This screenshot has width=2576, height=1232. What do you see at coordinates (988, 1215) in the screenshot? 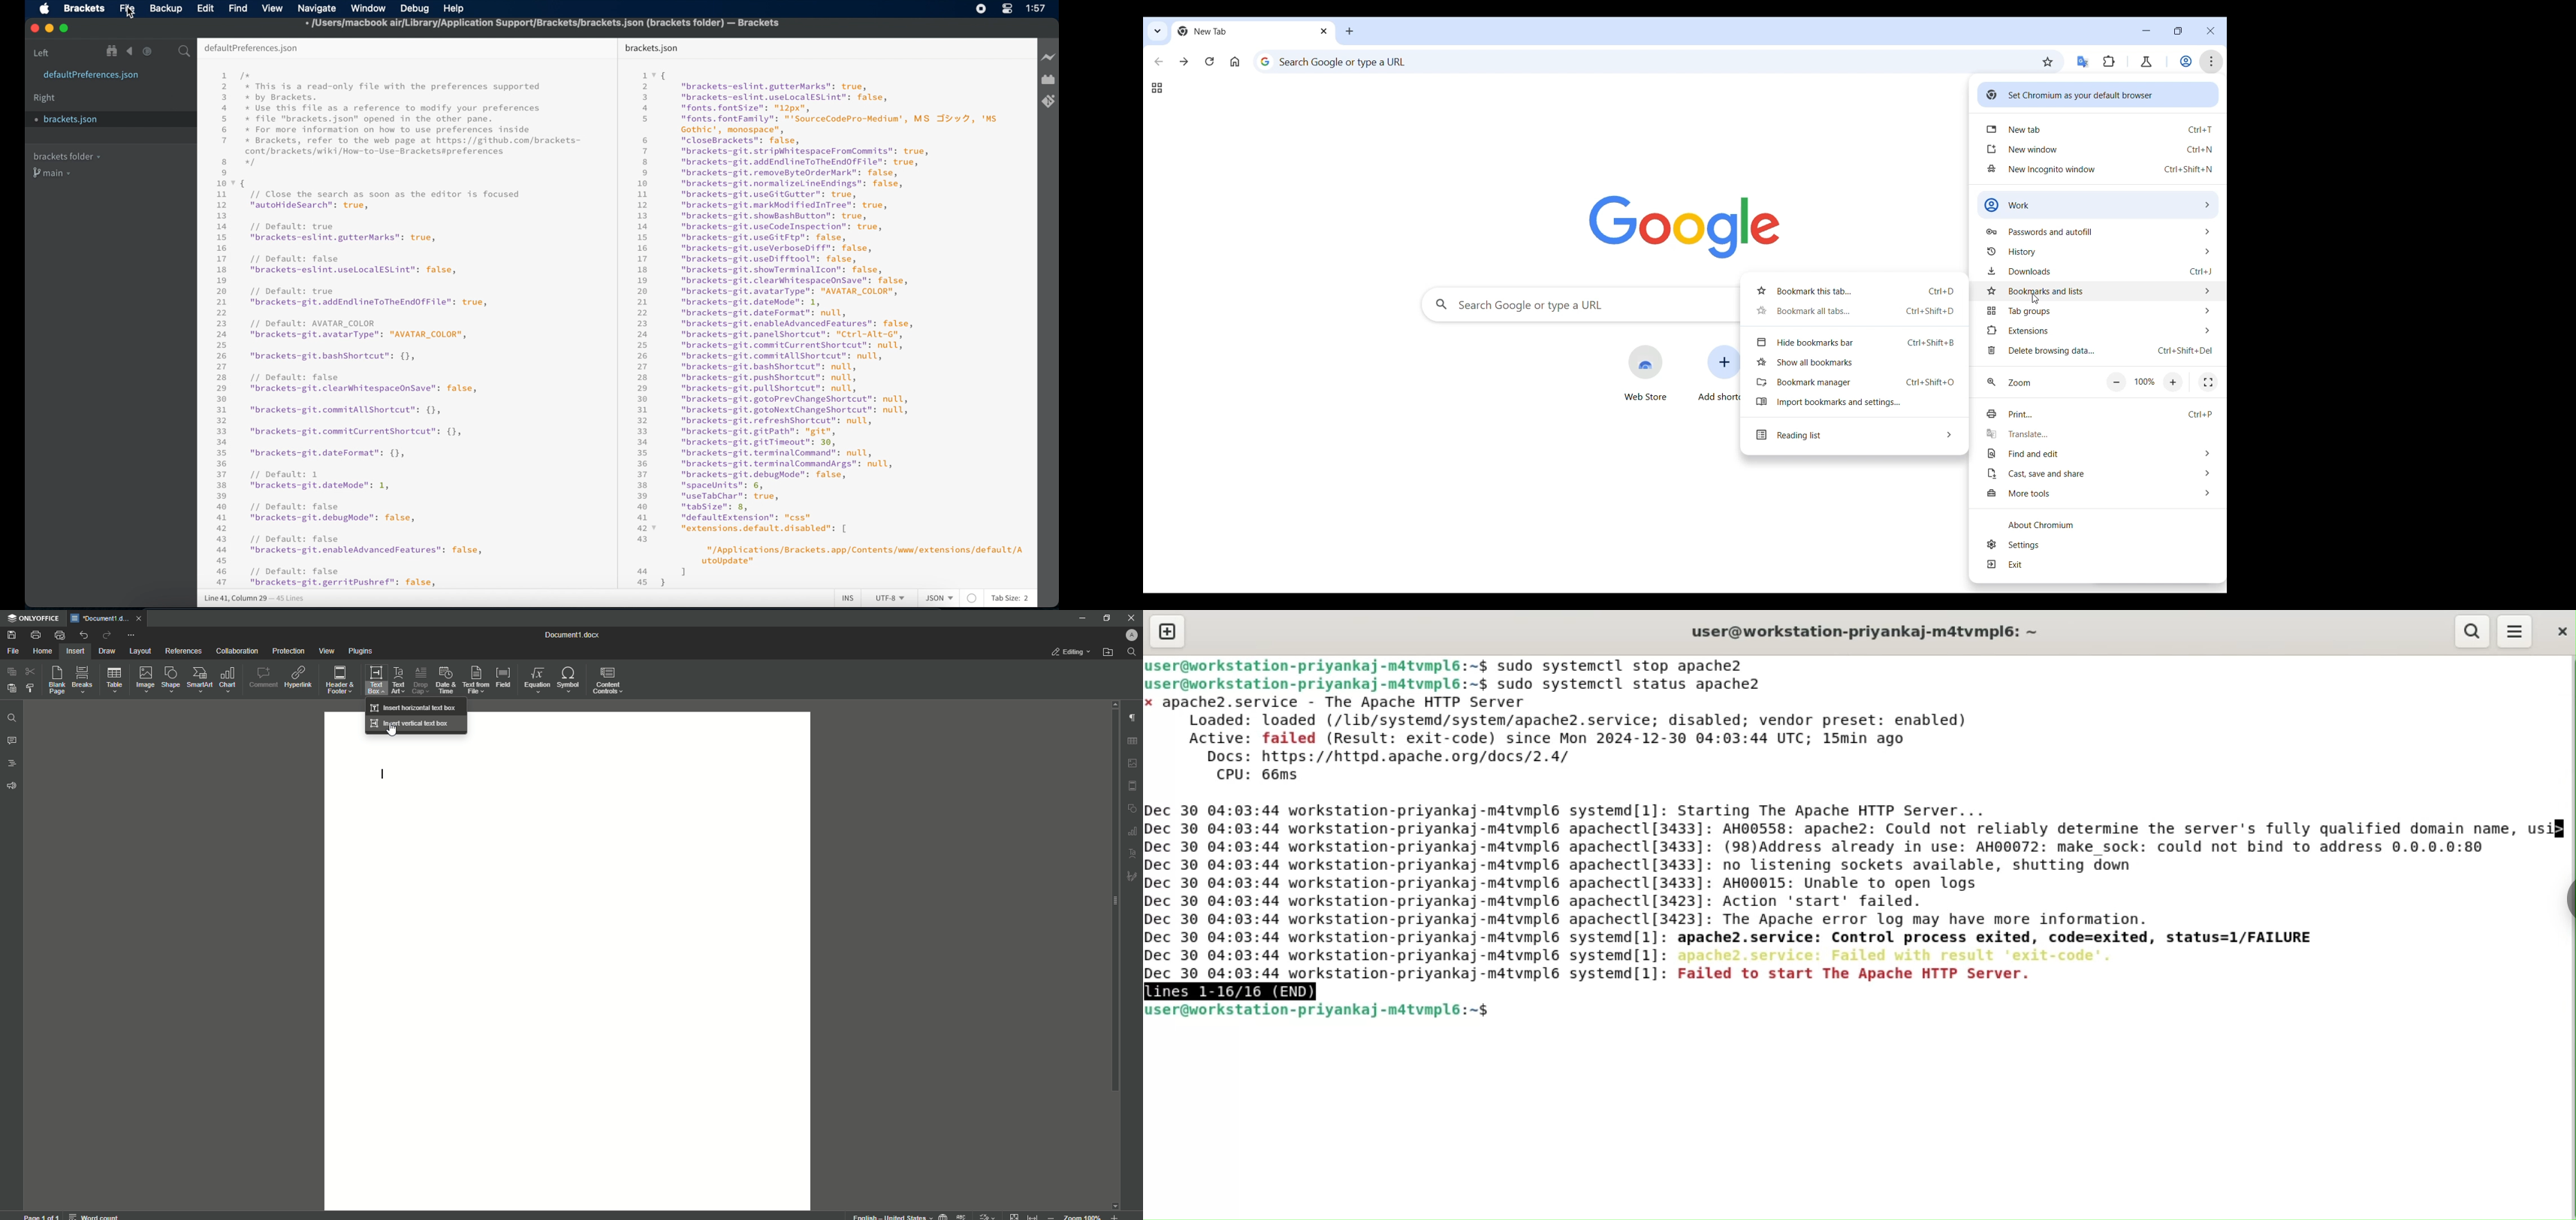
I see `track changes` at bounding box center [988, 1215].